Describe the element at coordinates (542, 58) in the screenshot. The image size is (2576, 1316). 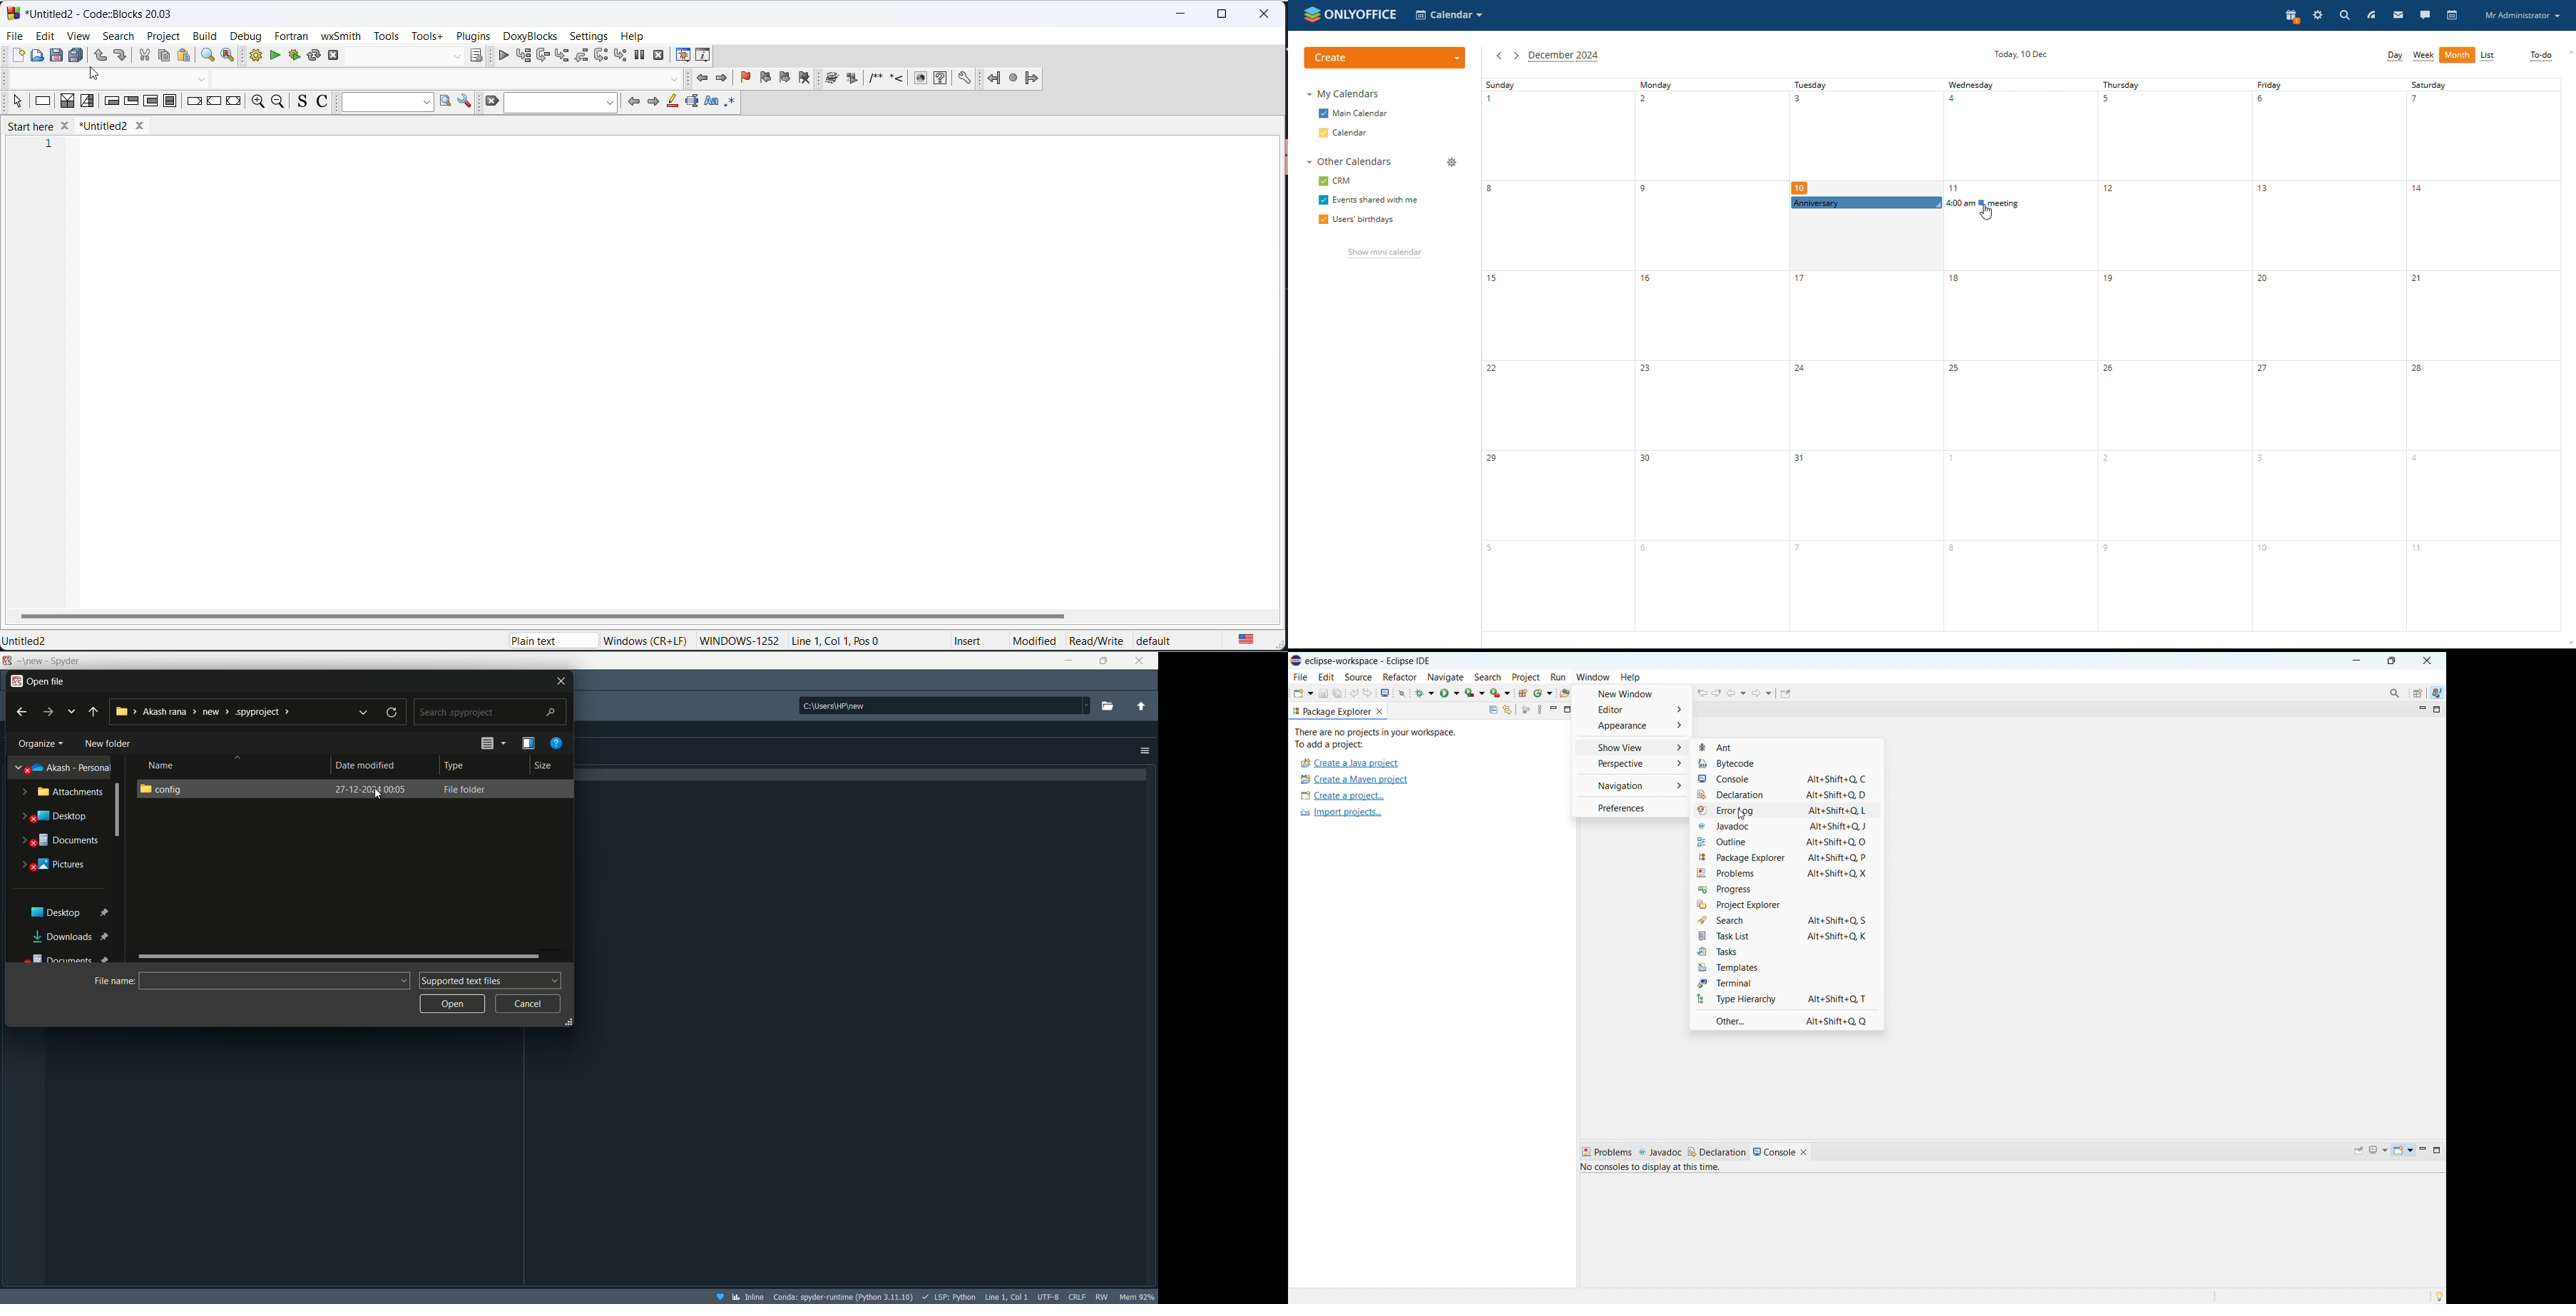
I see `next line` at that location.